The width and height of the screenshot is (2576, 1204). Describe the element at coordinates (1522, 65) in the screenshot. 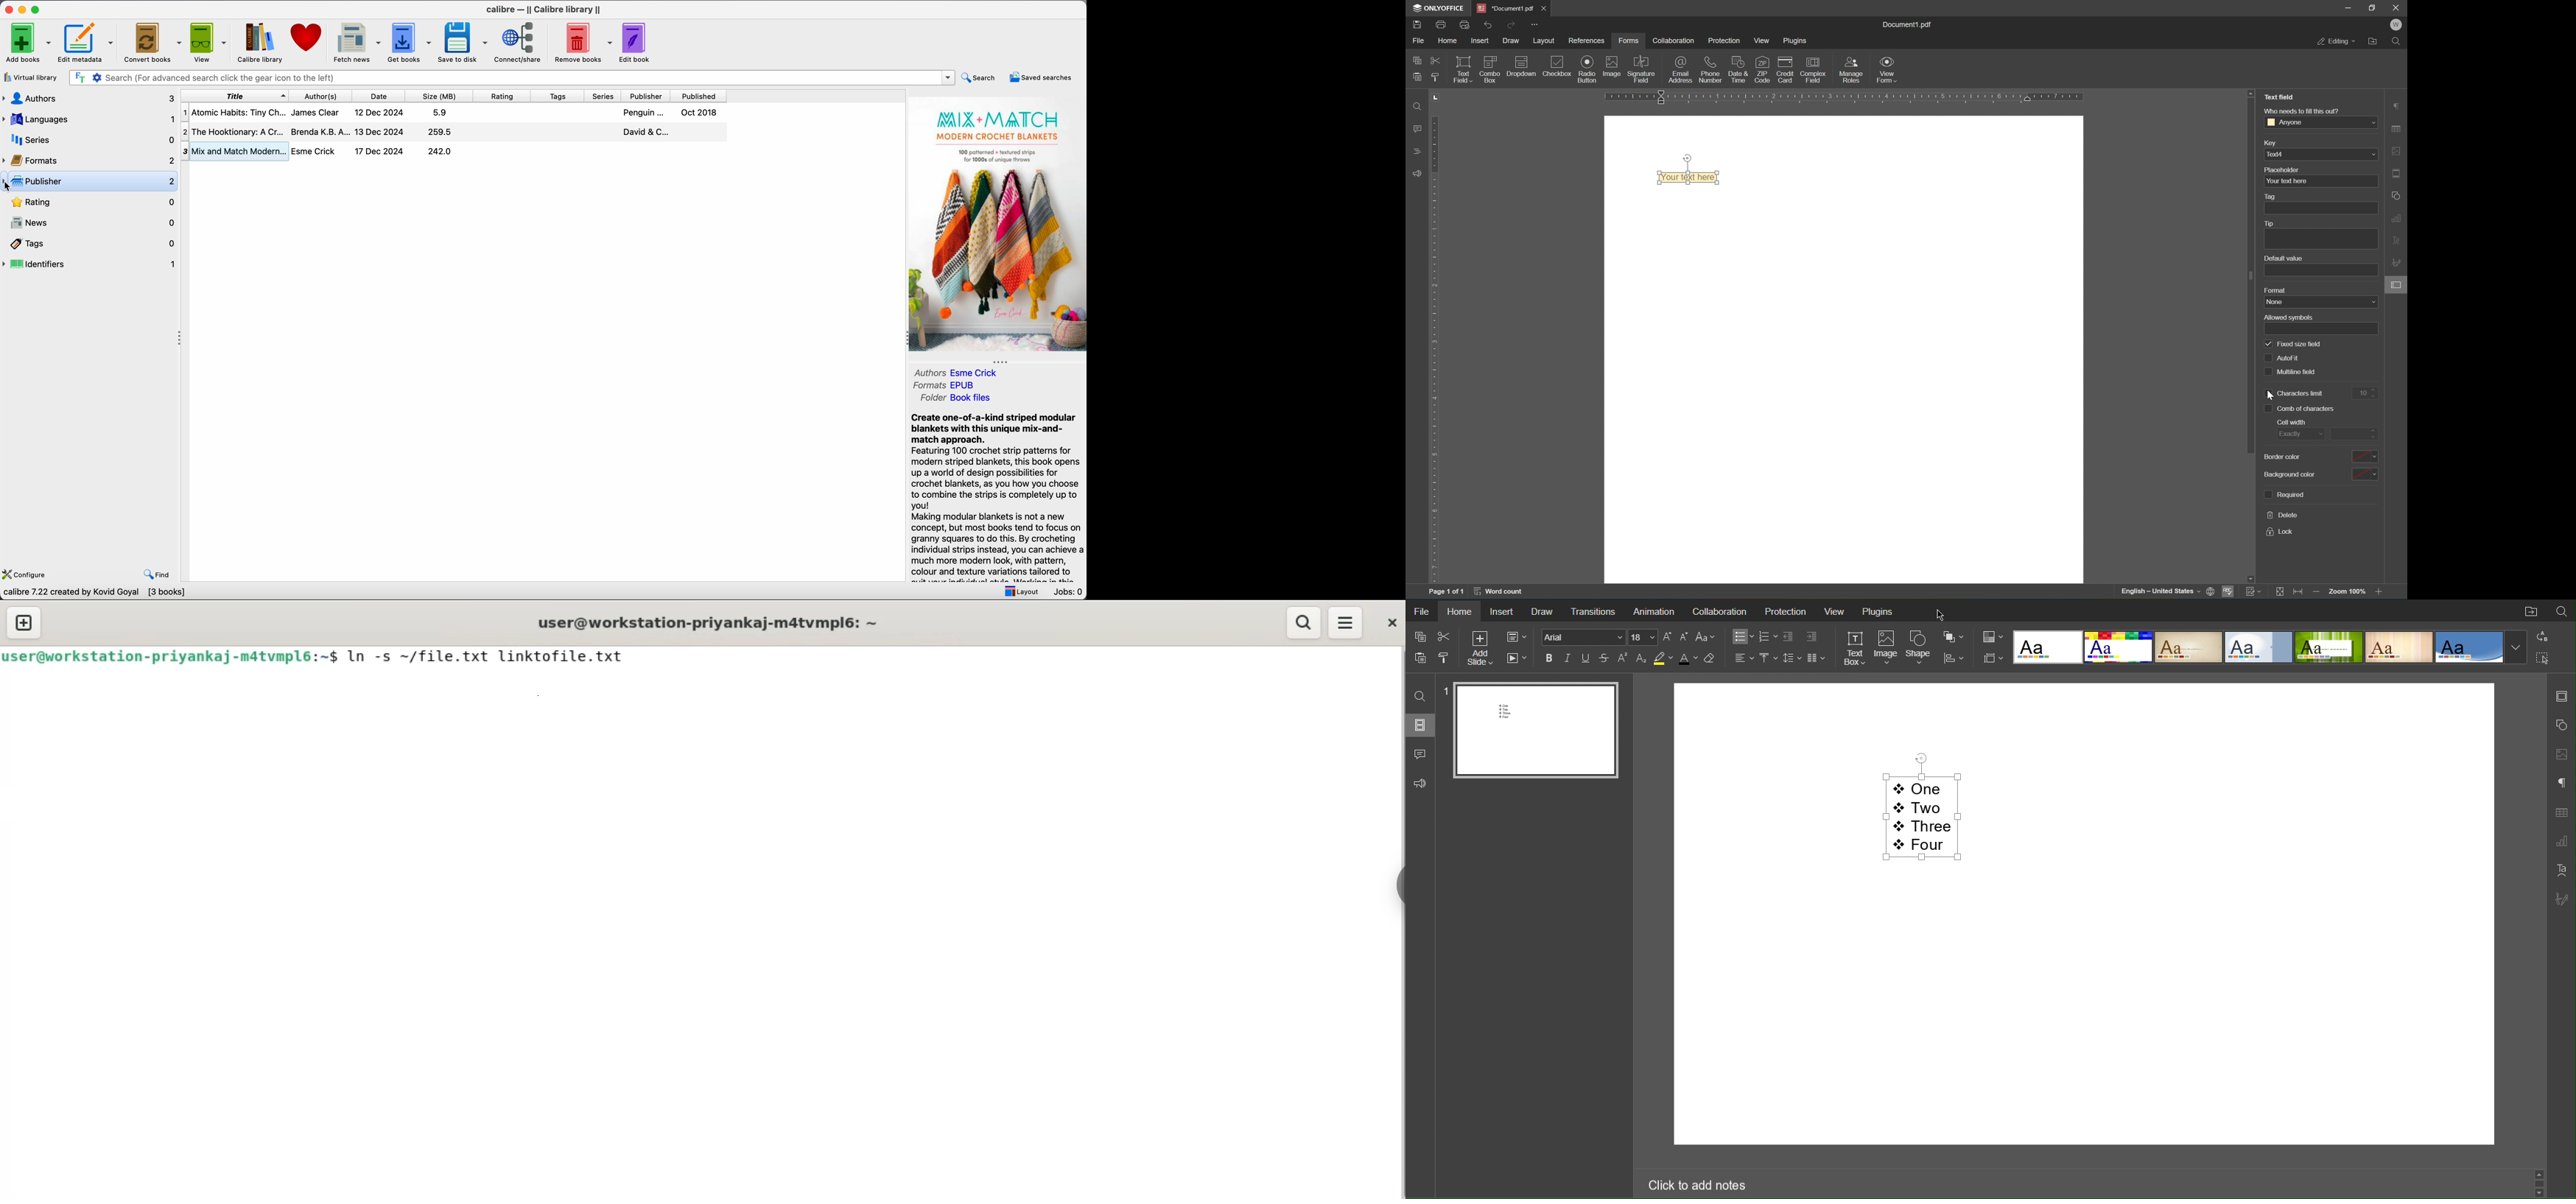

I see `dropdown` at that location.